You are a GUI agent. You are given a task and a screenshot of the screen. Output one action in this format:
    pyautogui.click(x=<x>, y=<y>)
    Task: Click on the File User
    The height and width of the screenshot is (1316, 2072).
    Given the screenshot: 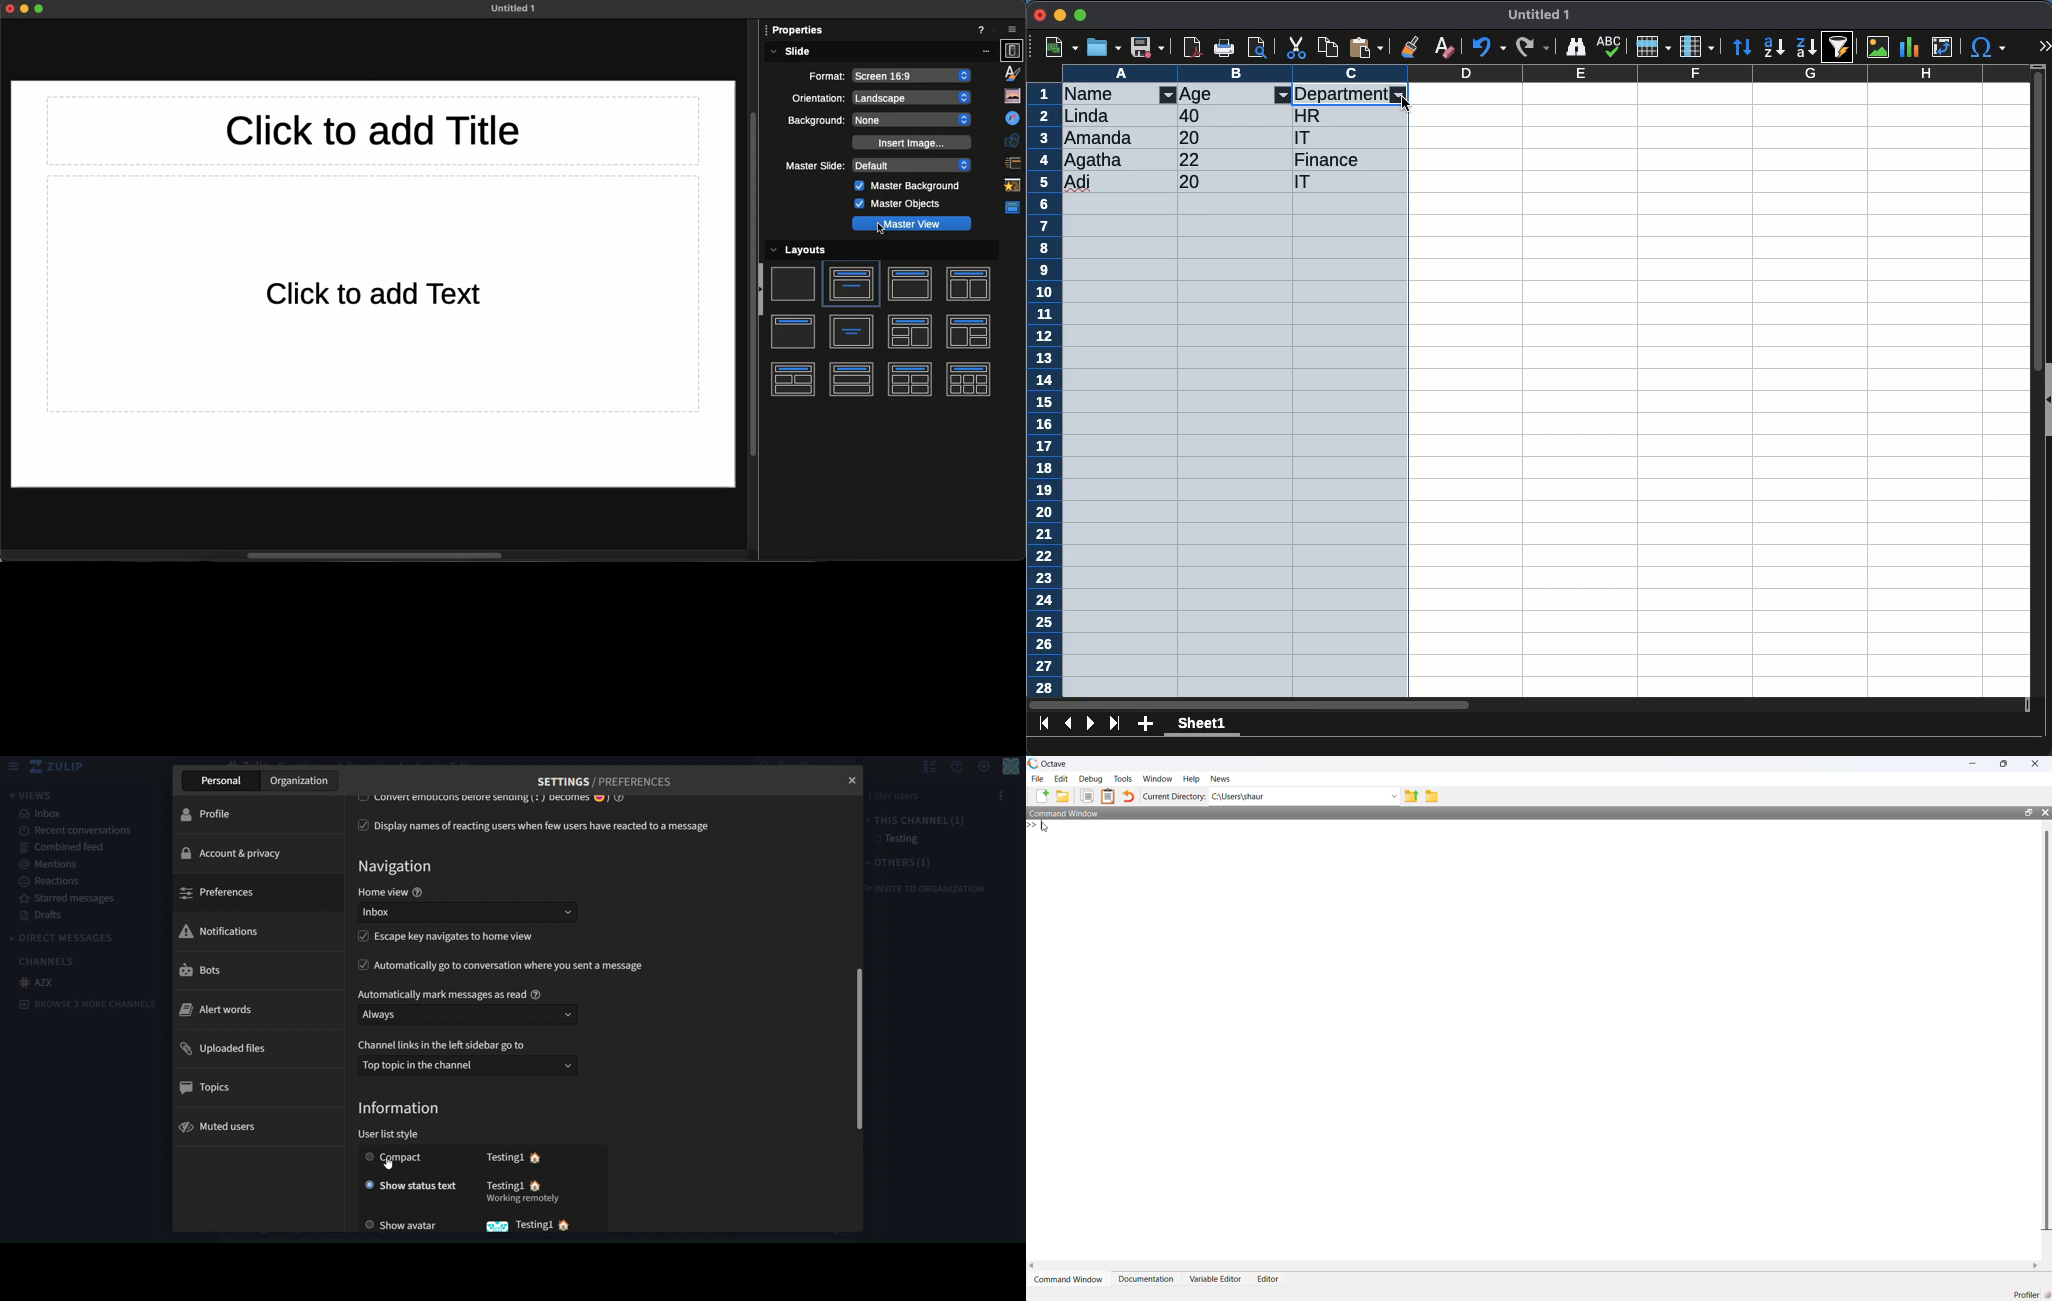 What is the action you would take?
    pyautogui.click(x=925, y=796)
    